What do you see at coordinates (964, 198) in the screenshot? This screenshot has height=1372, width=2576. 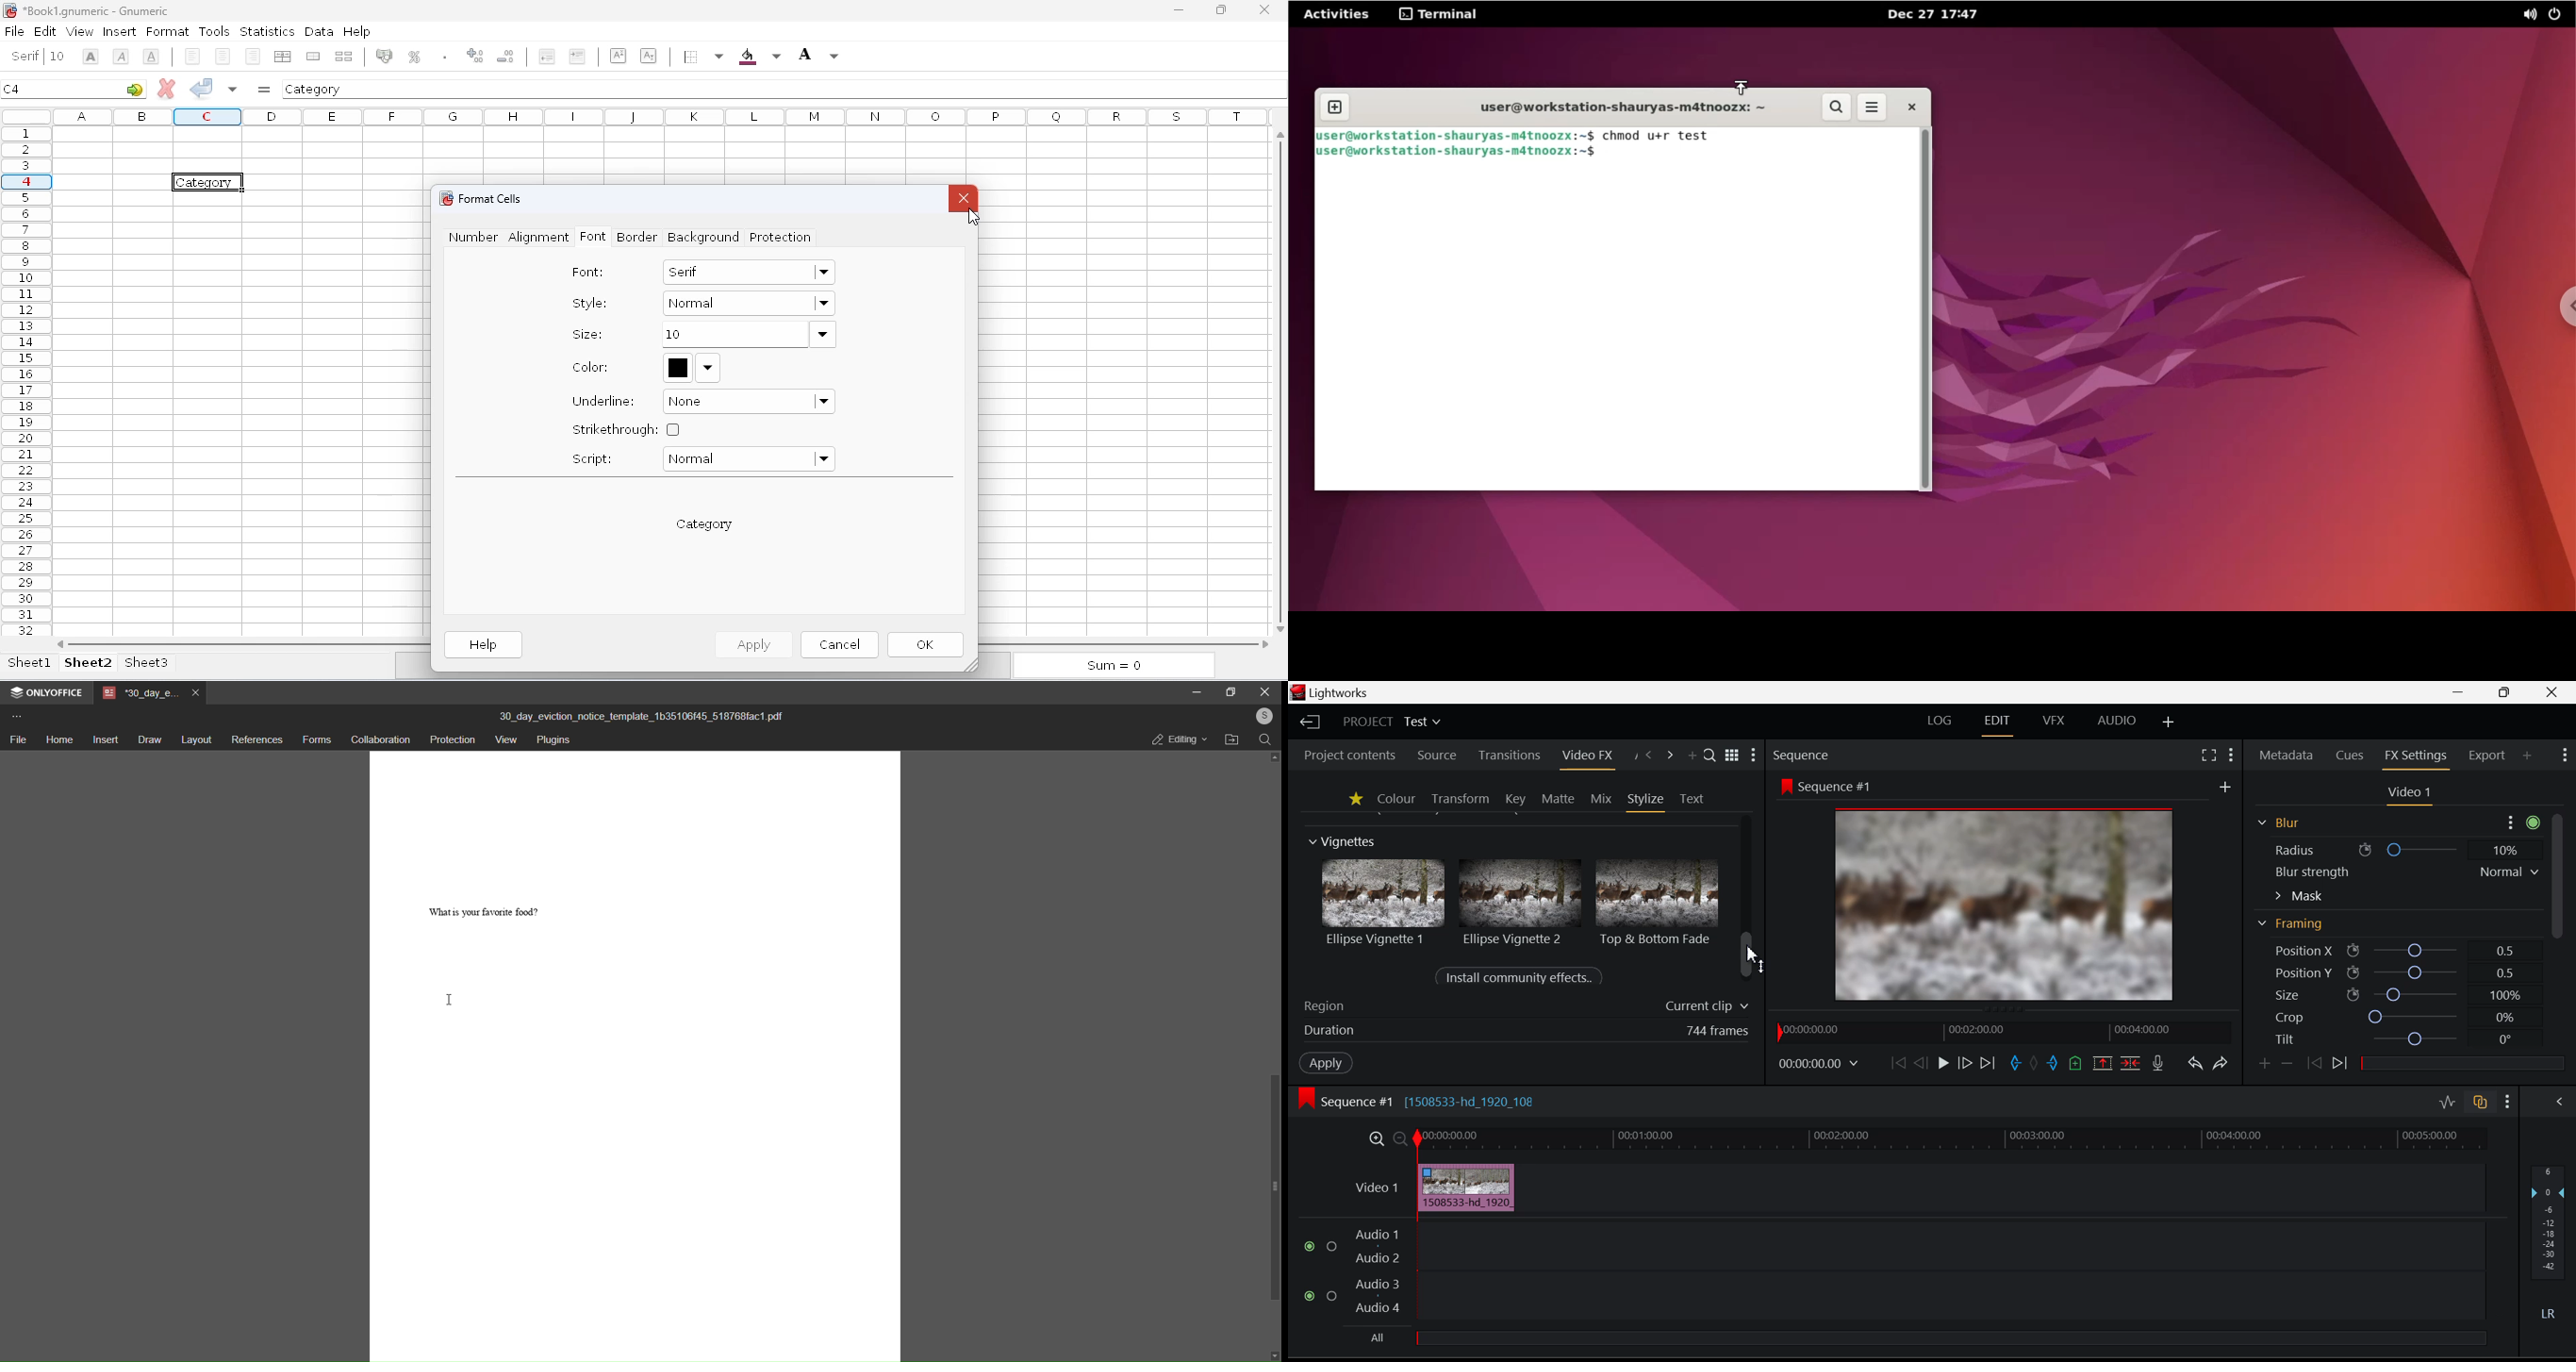 I see `close` at bounding box center [964, 198].